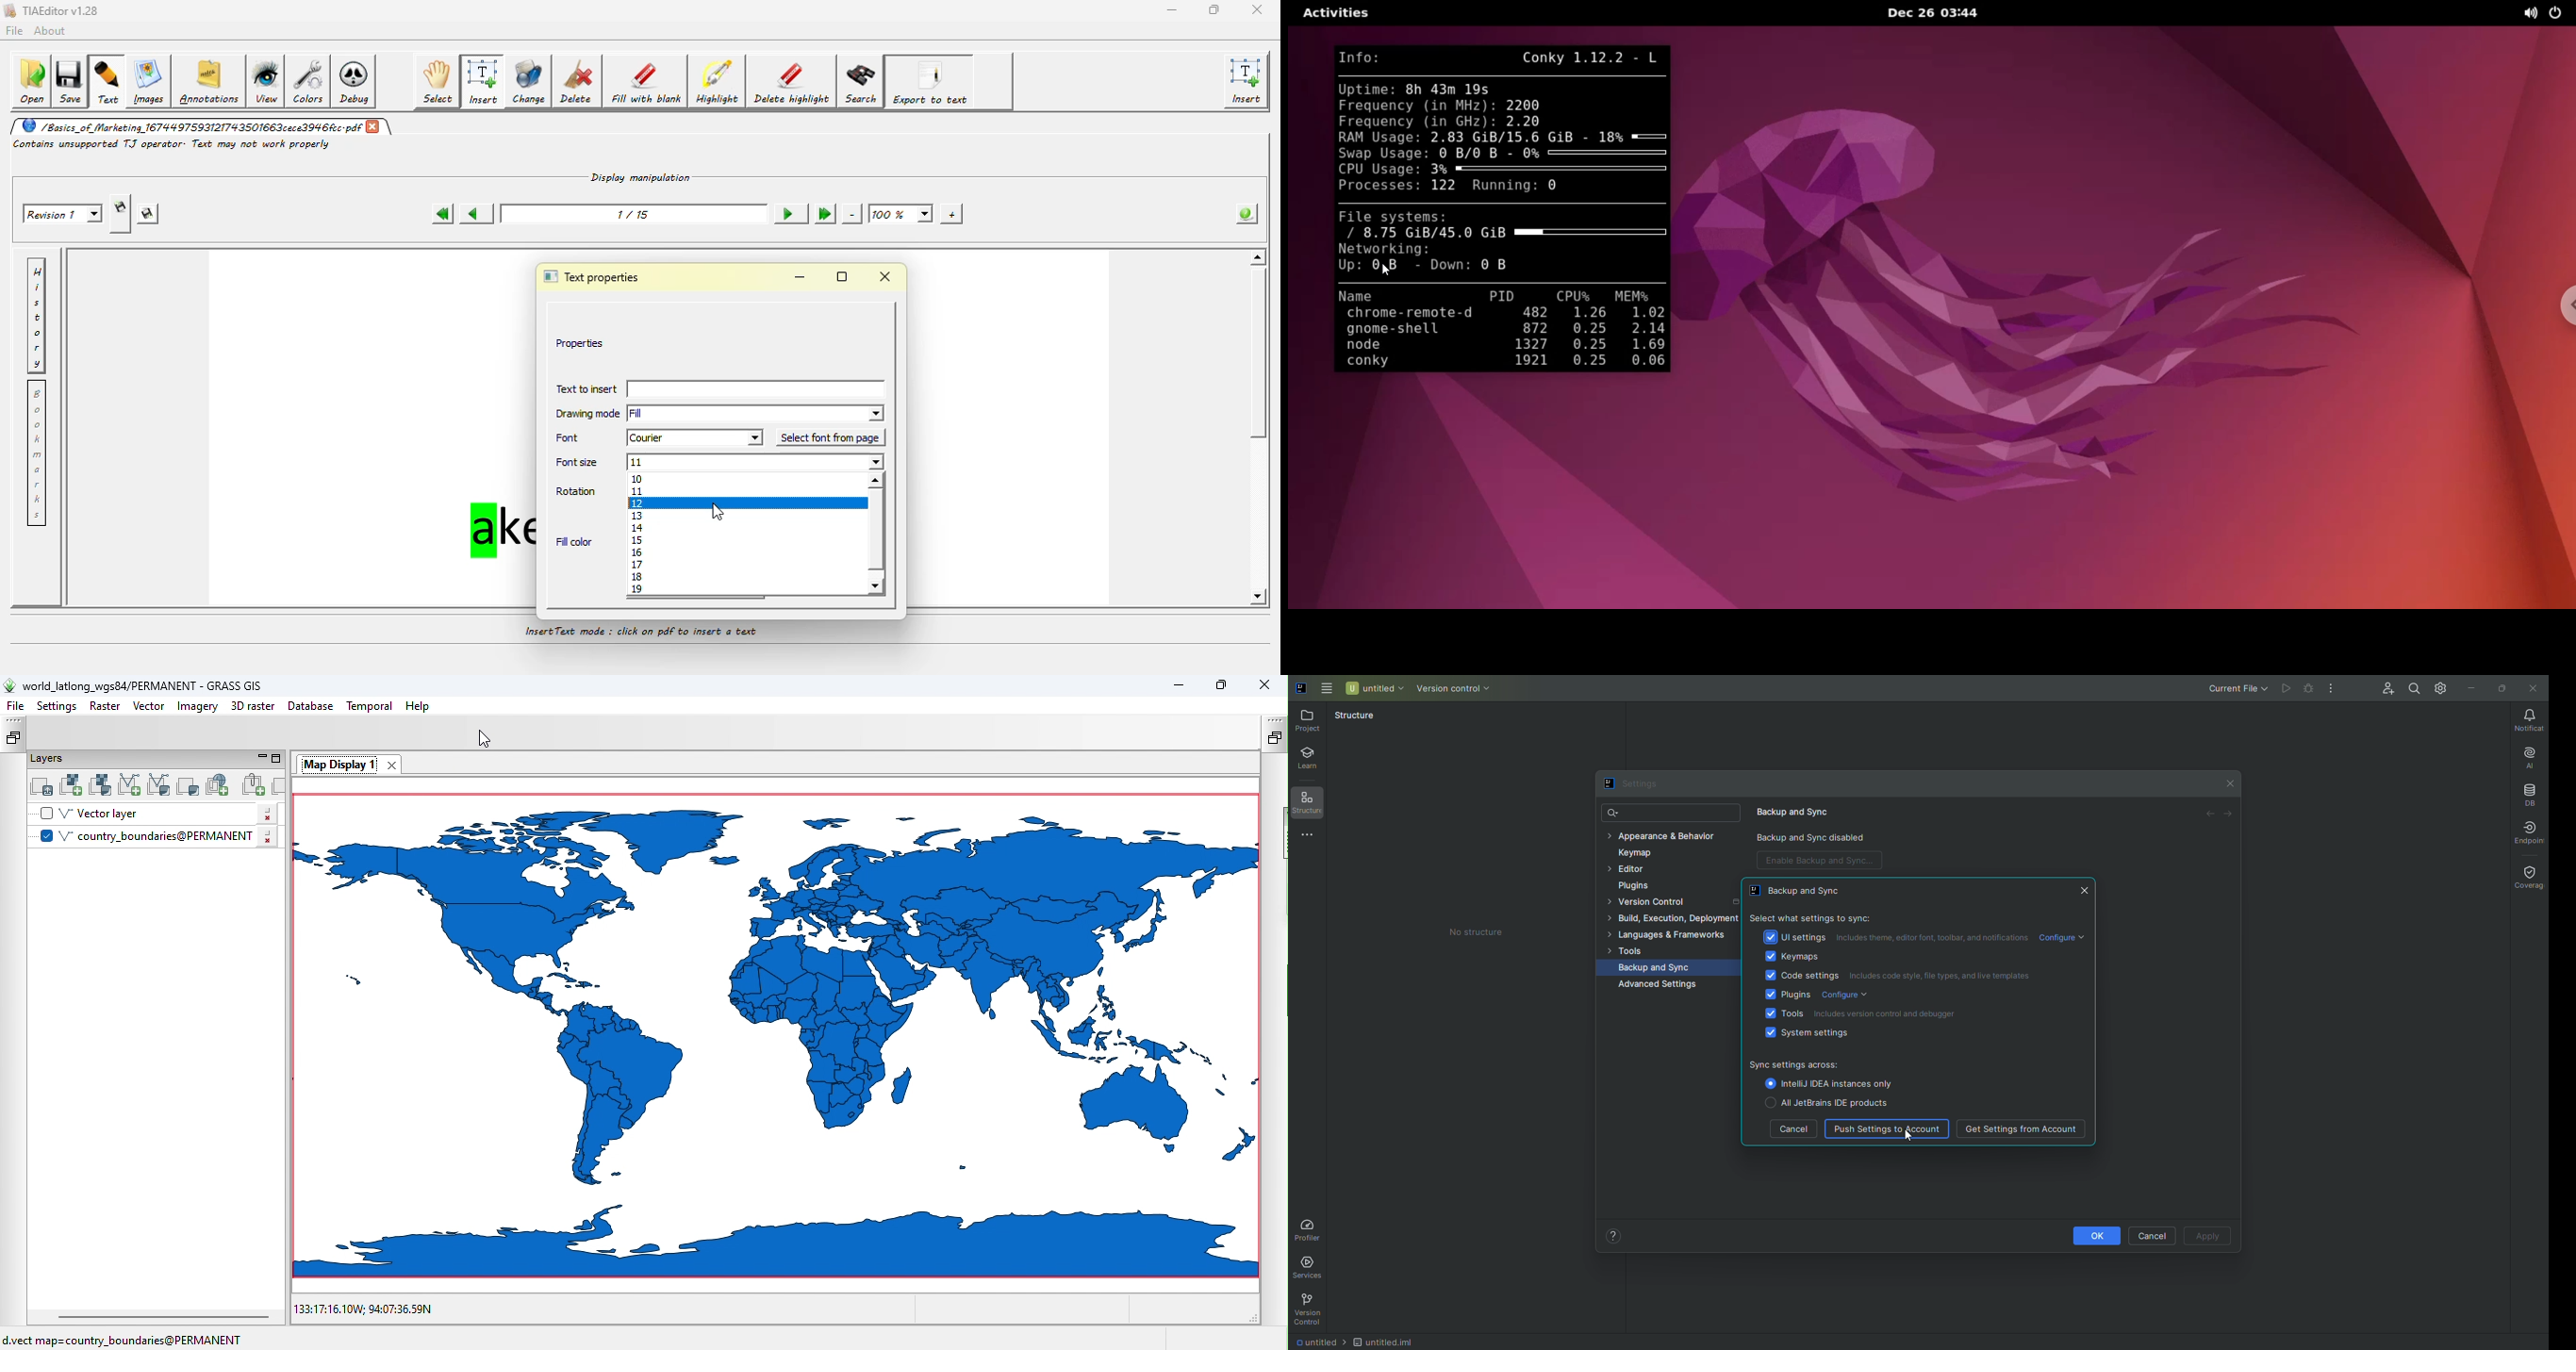 The height and width of the screenshot is (1372, 2576). I want to click on ui settings includes theme, editor font, toolbar, and notifications, so click(1895, 935).